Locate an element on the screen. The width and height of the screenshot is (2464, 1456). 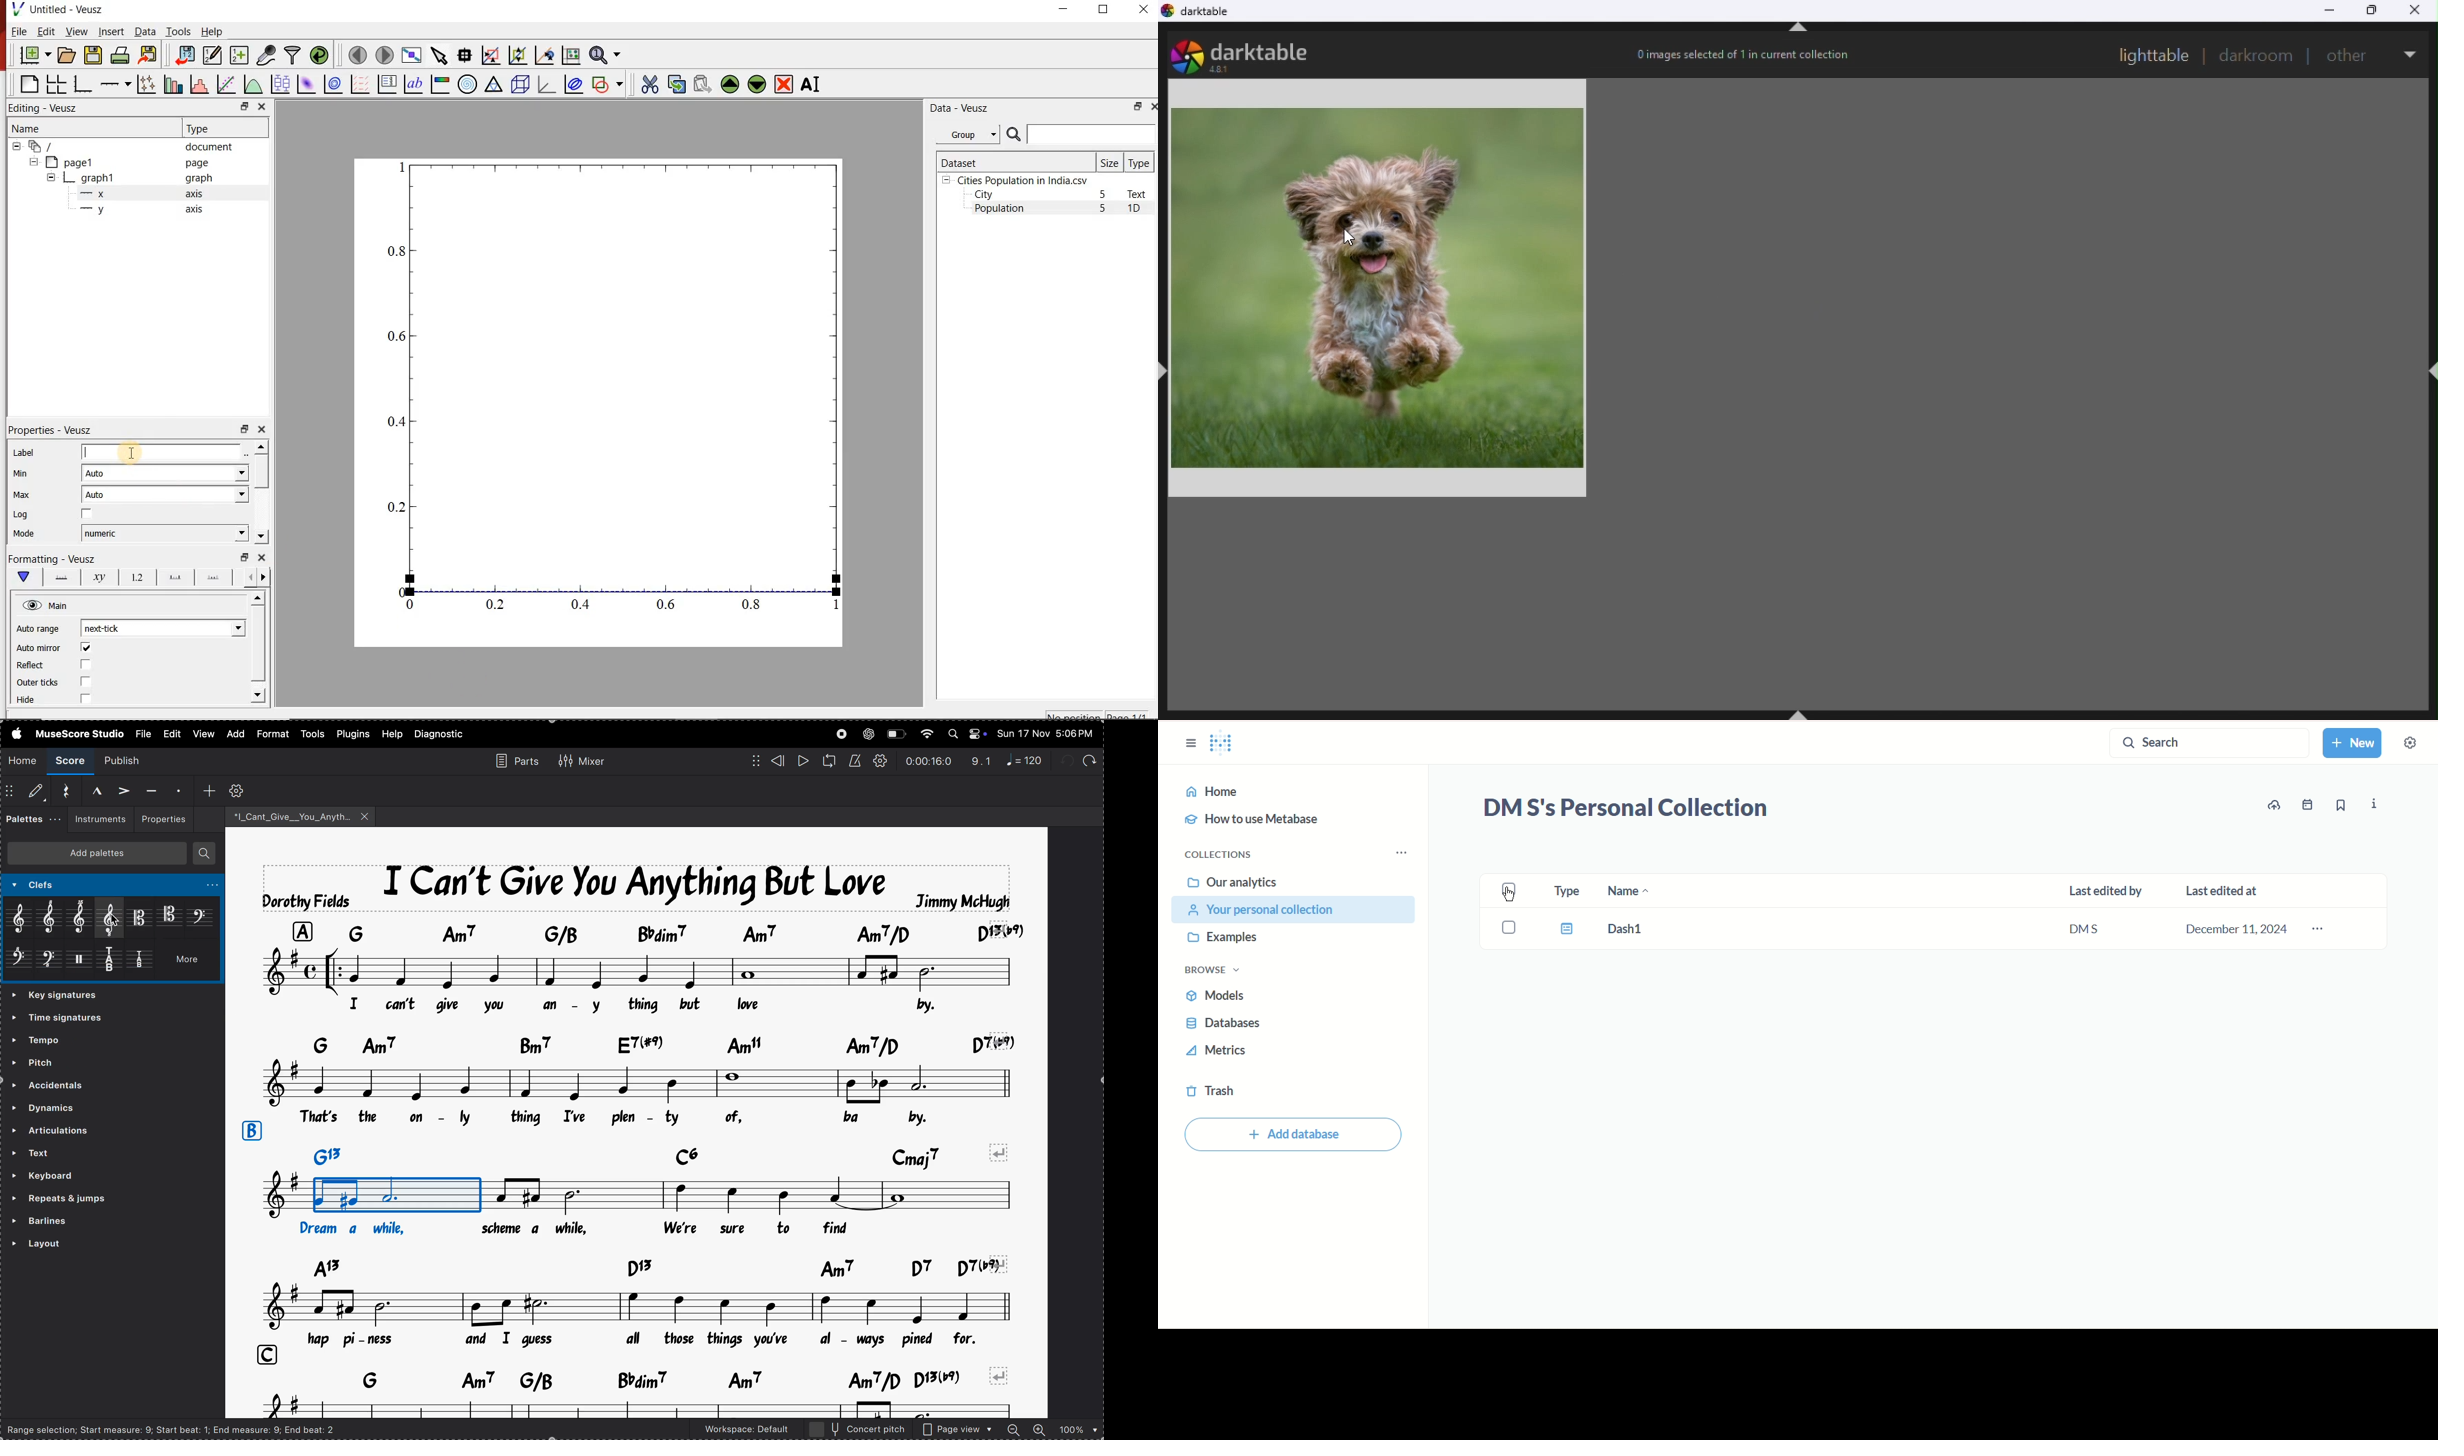
notes is located at coordinates (635, 1307).